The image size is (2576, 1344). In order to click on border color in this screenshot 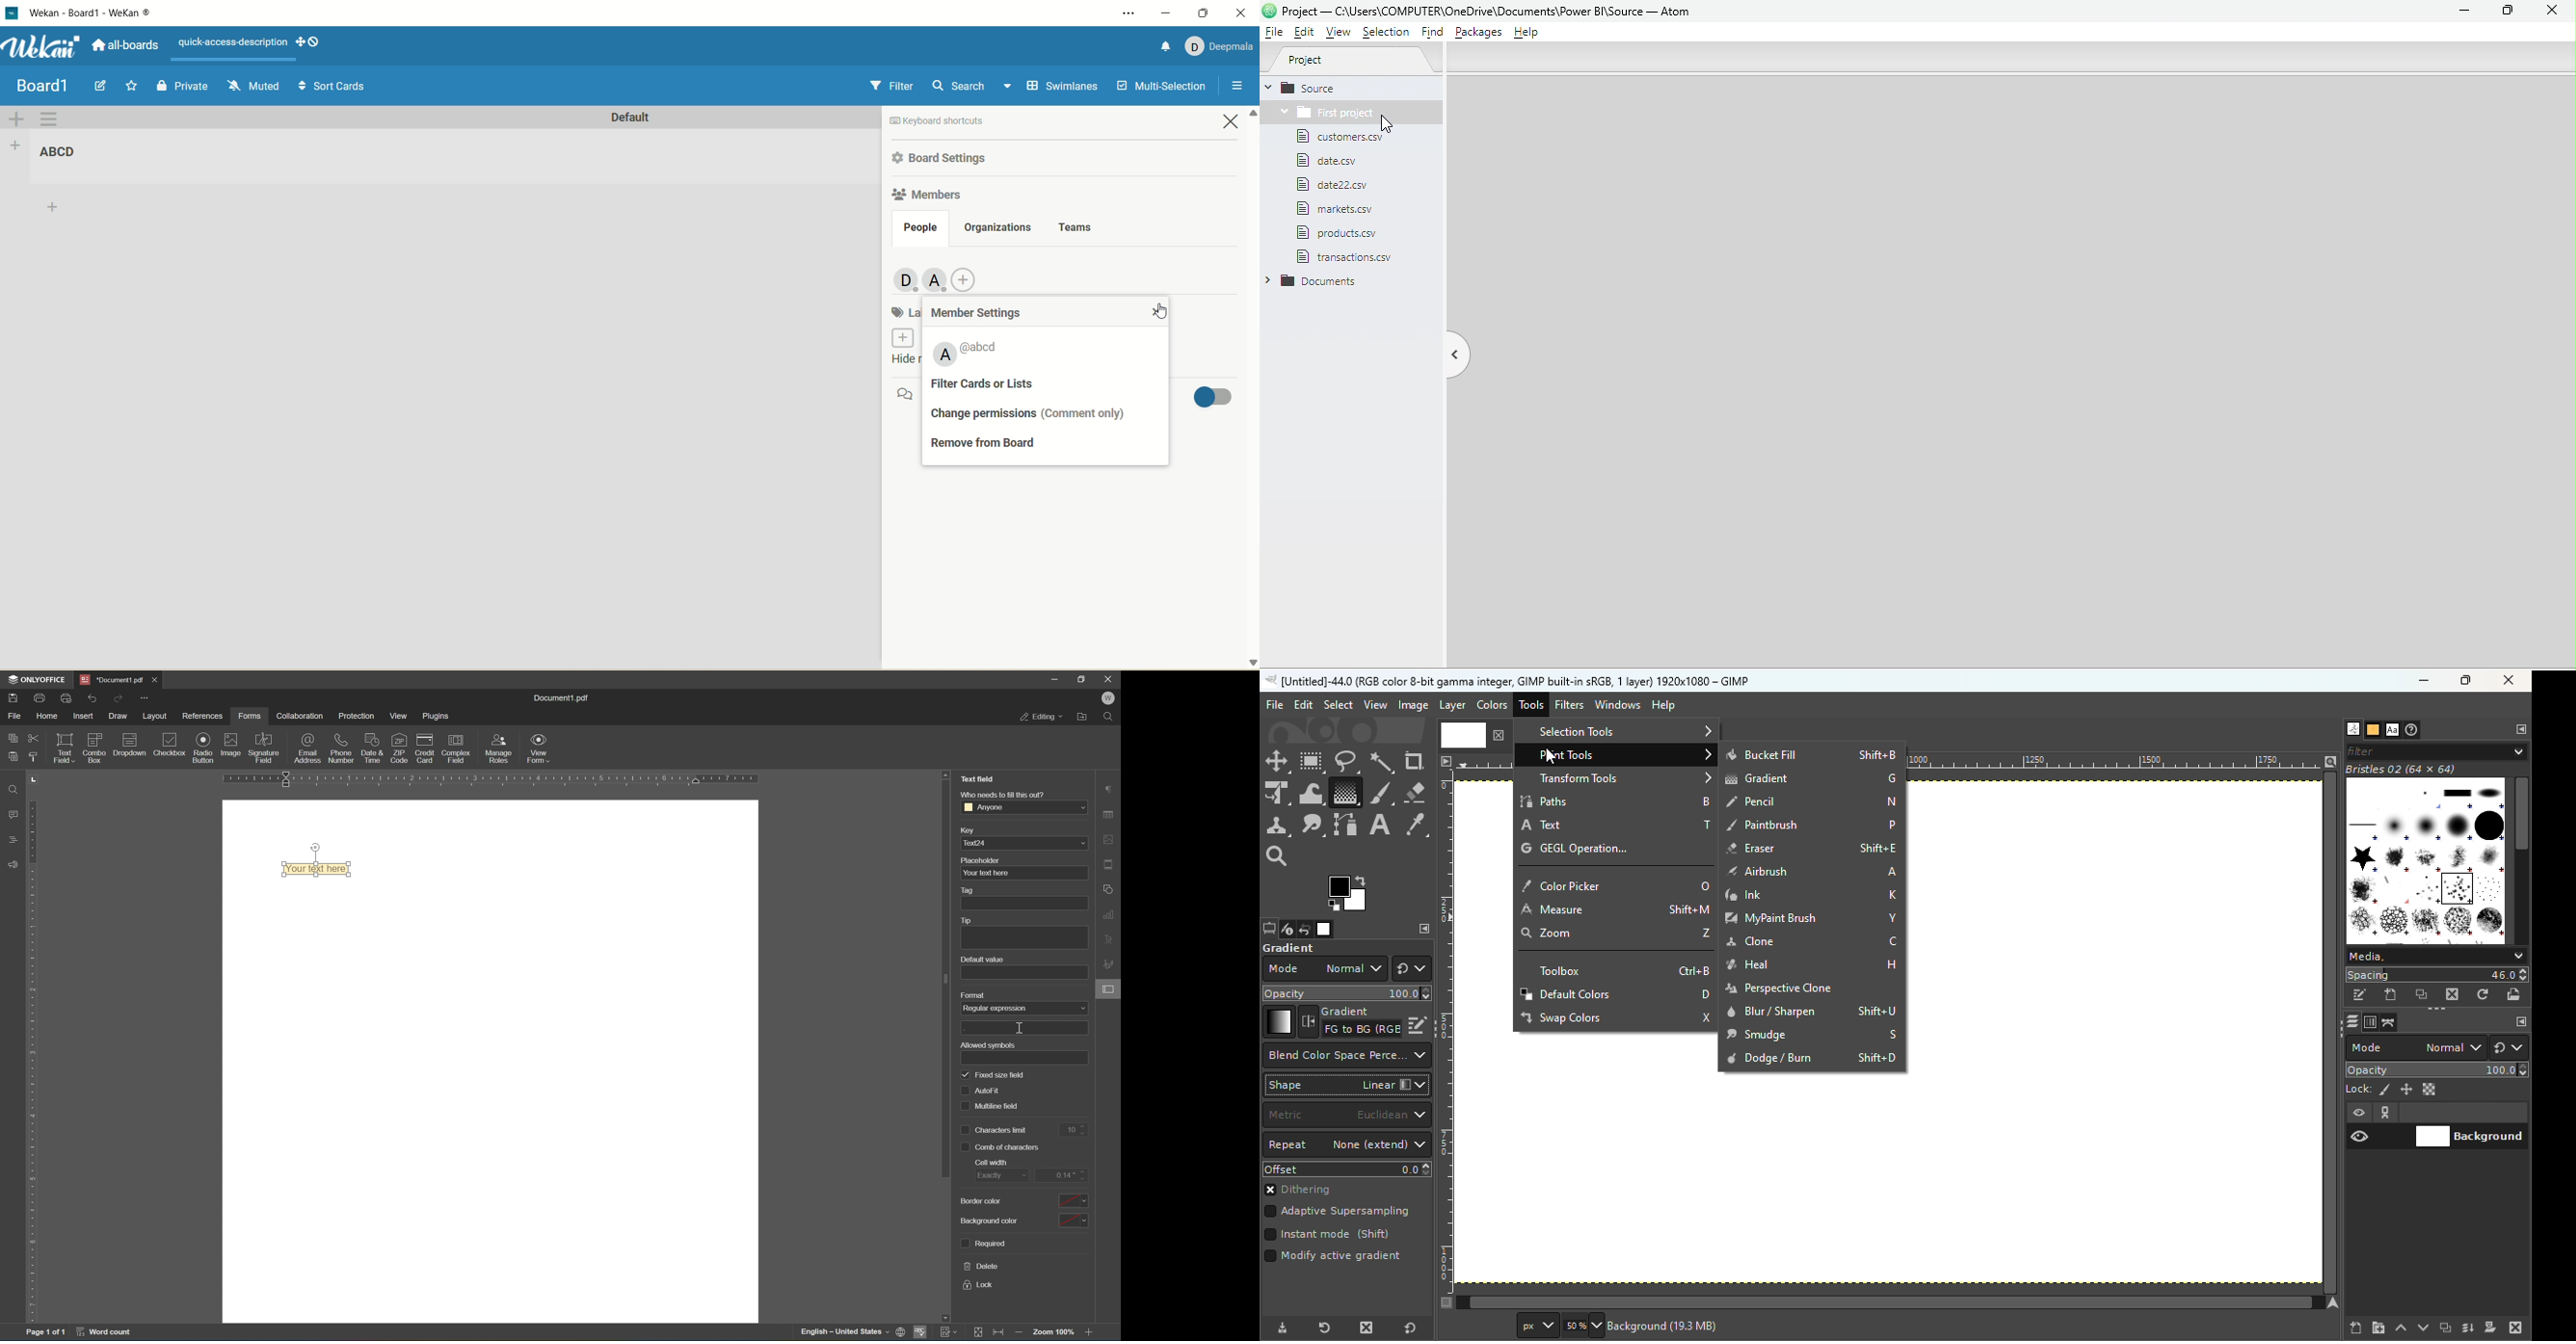, I will do `click(979, 1201)`.